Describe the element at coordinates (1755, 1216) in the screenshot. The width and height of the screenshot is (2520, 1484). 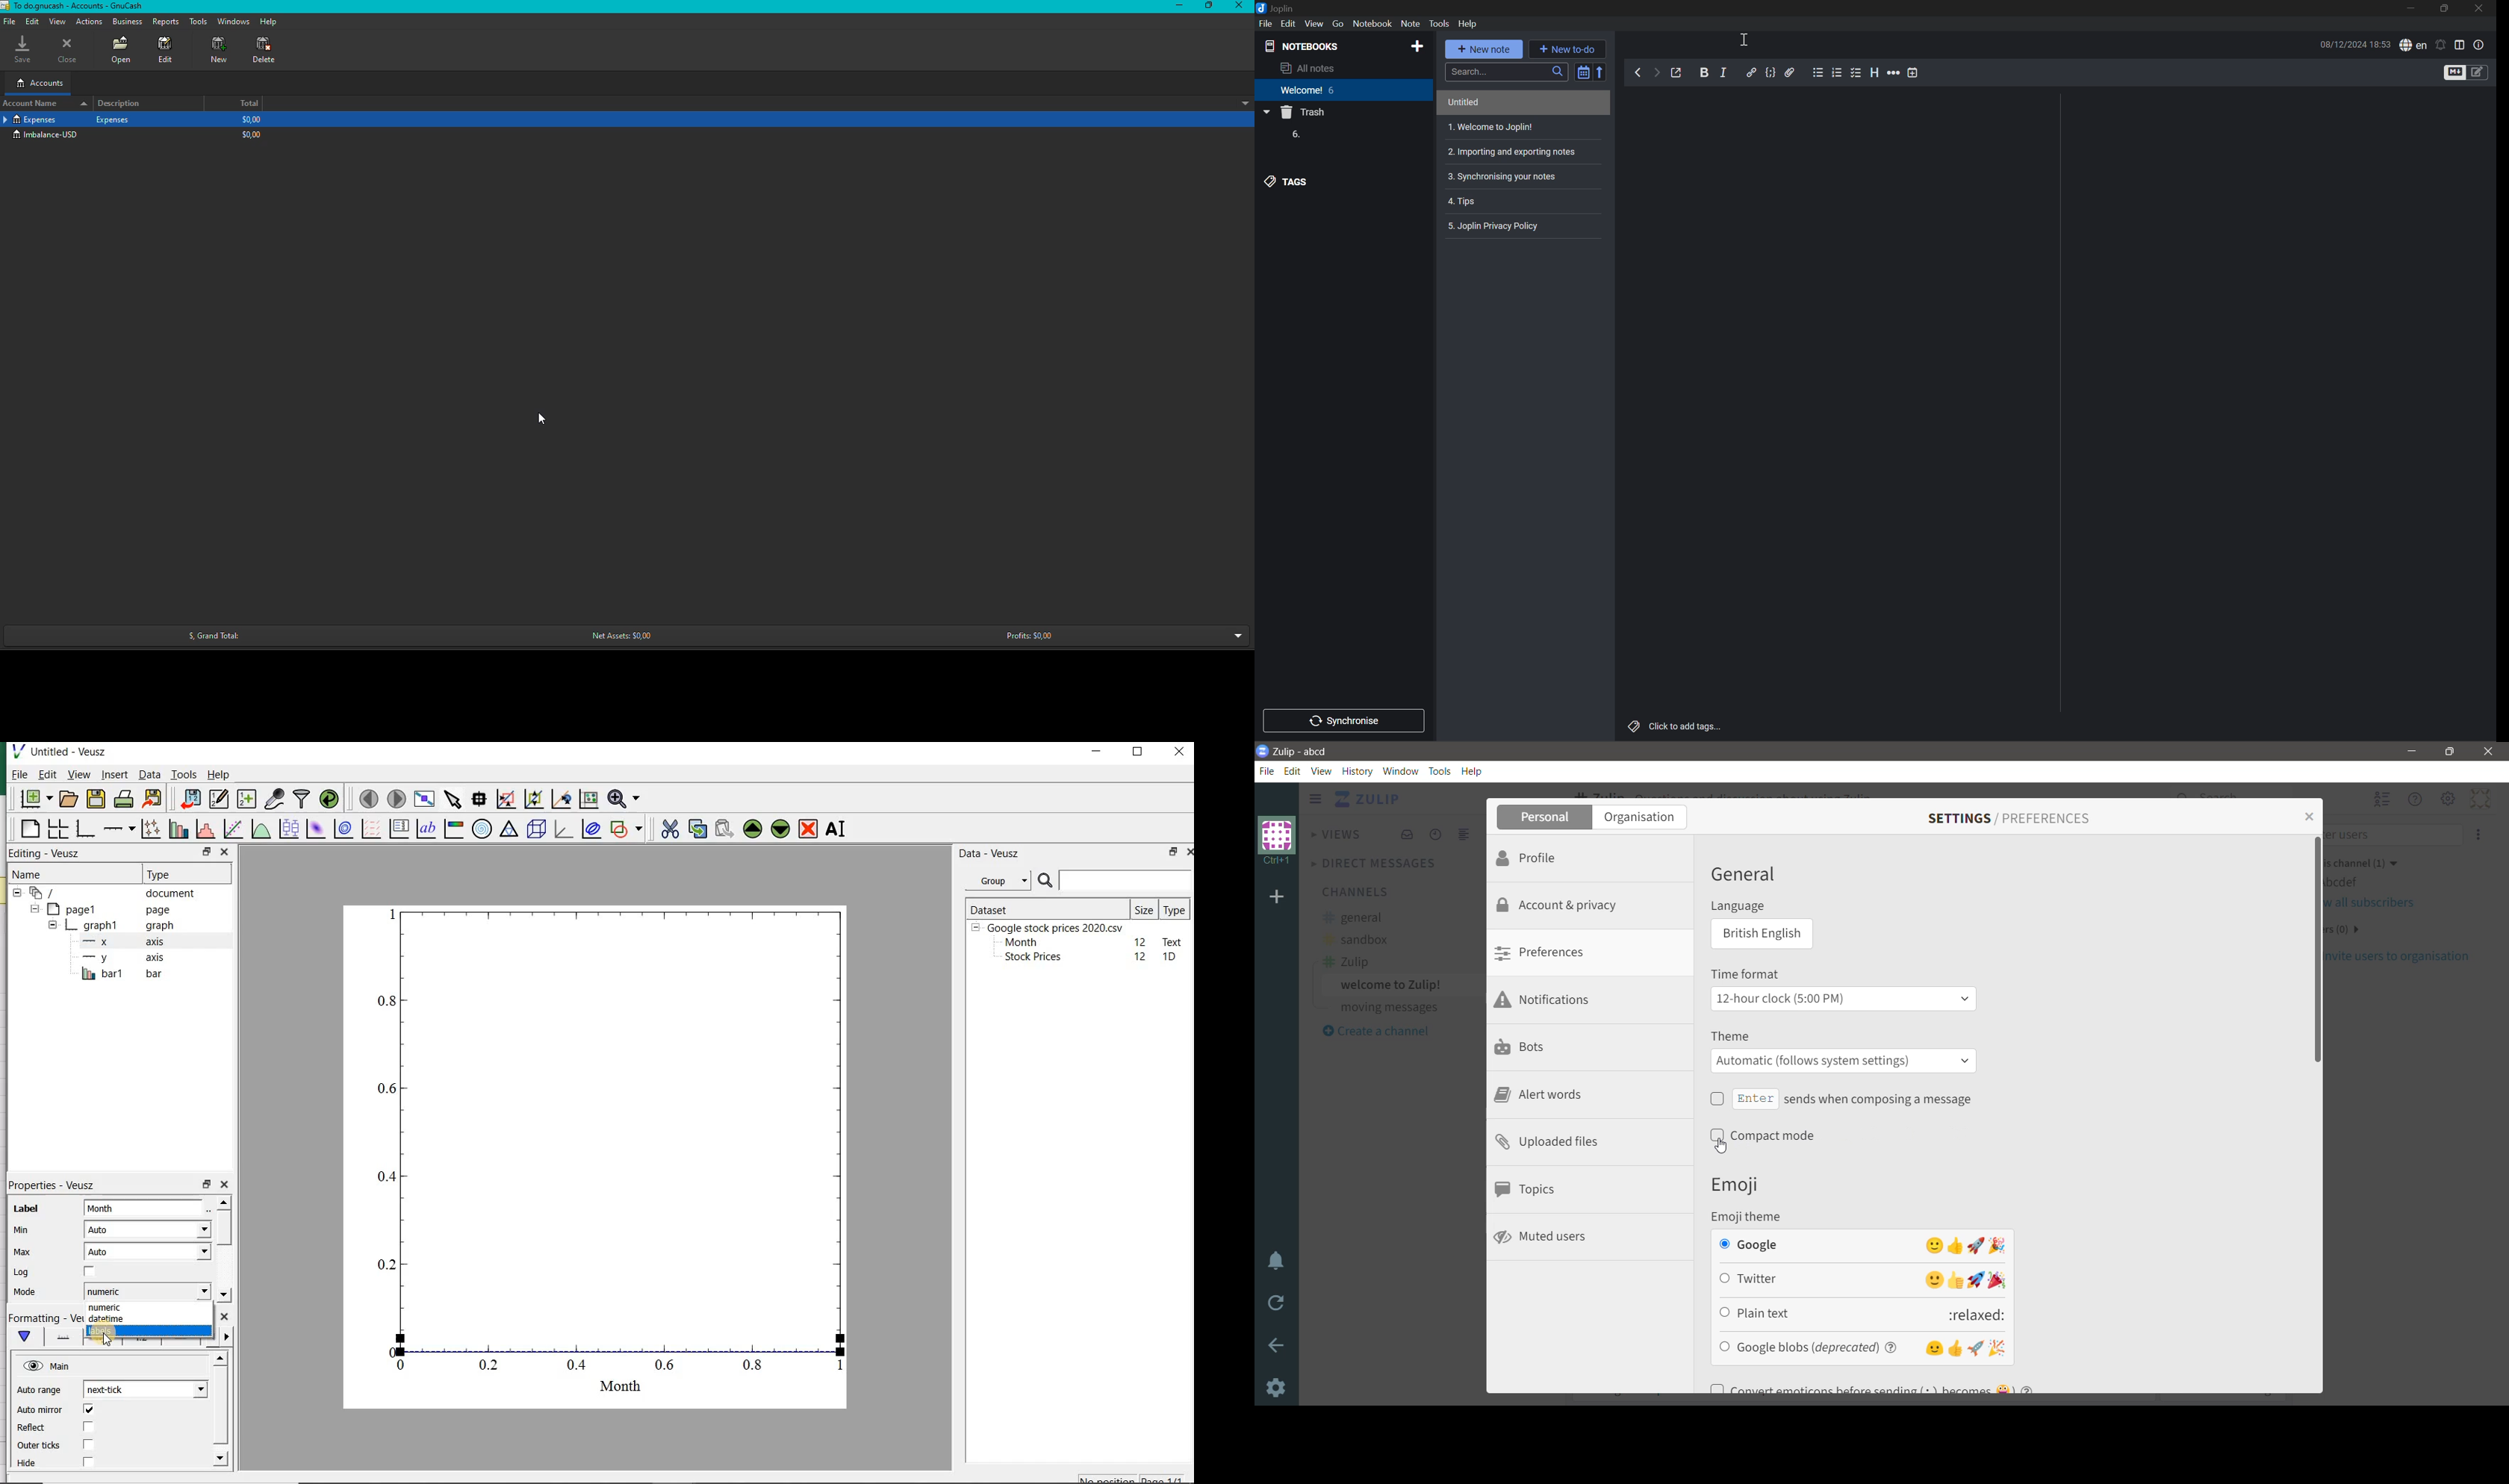
I see `Emoji theme` at that location.